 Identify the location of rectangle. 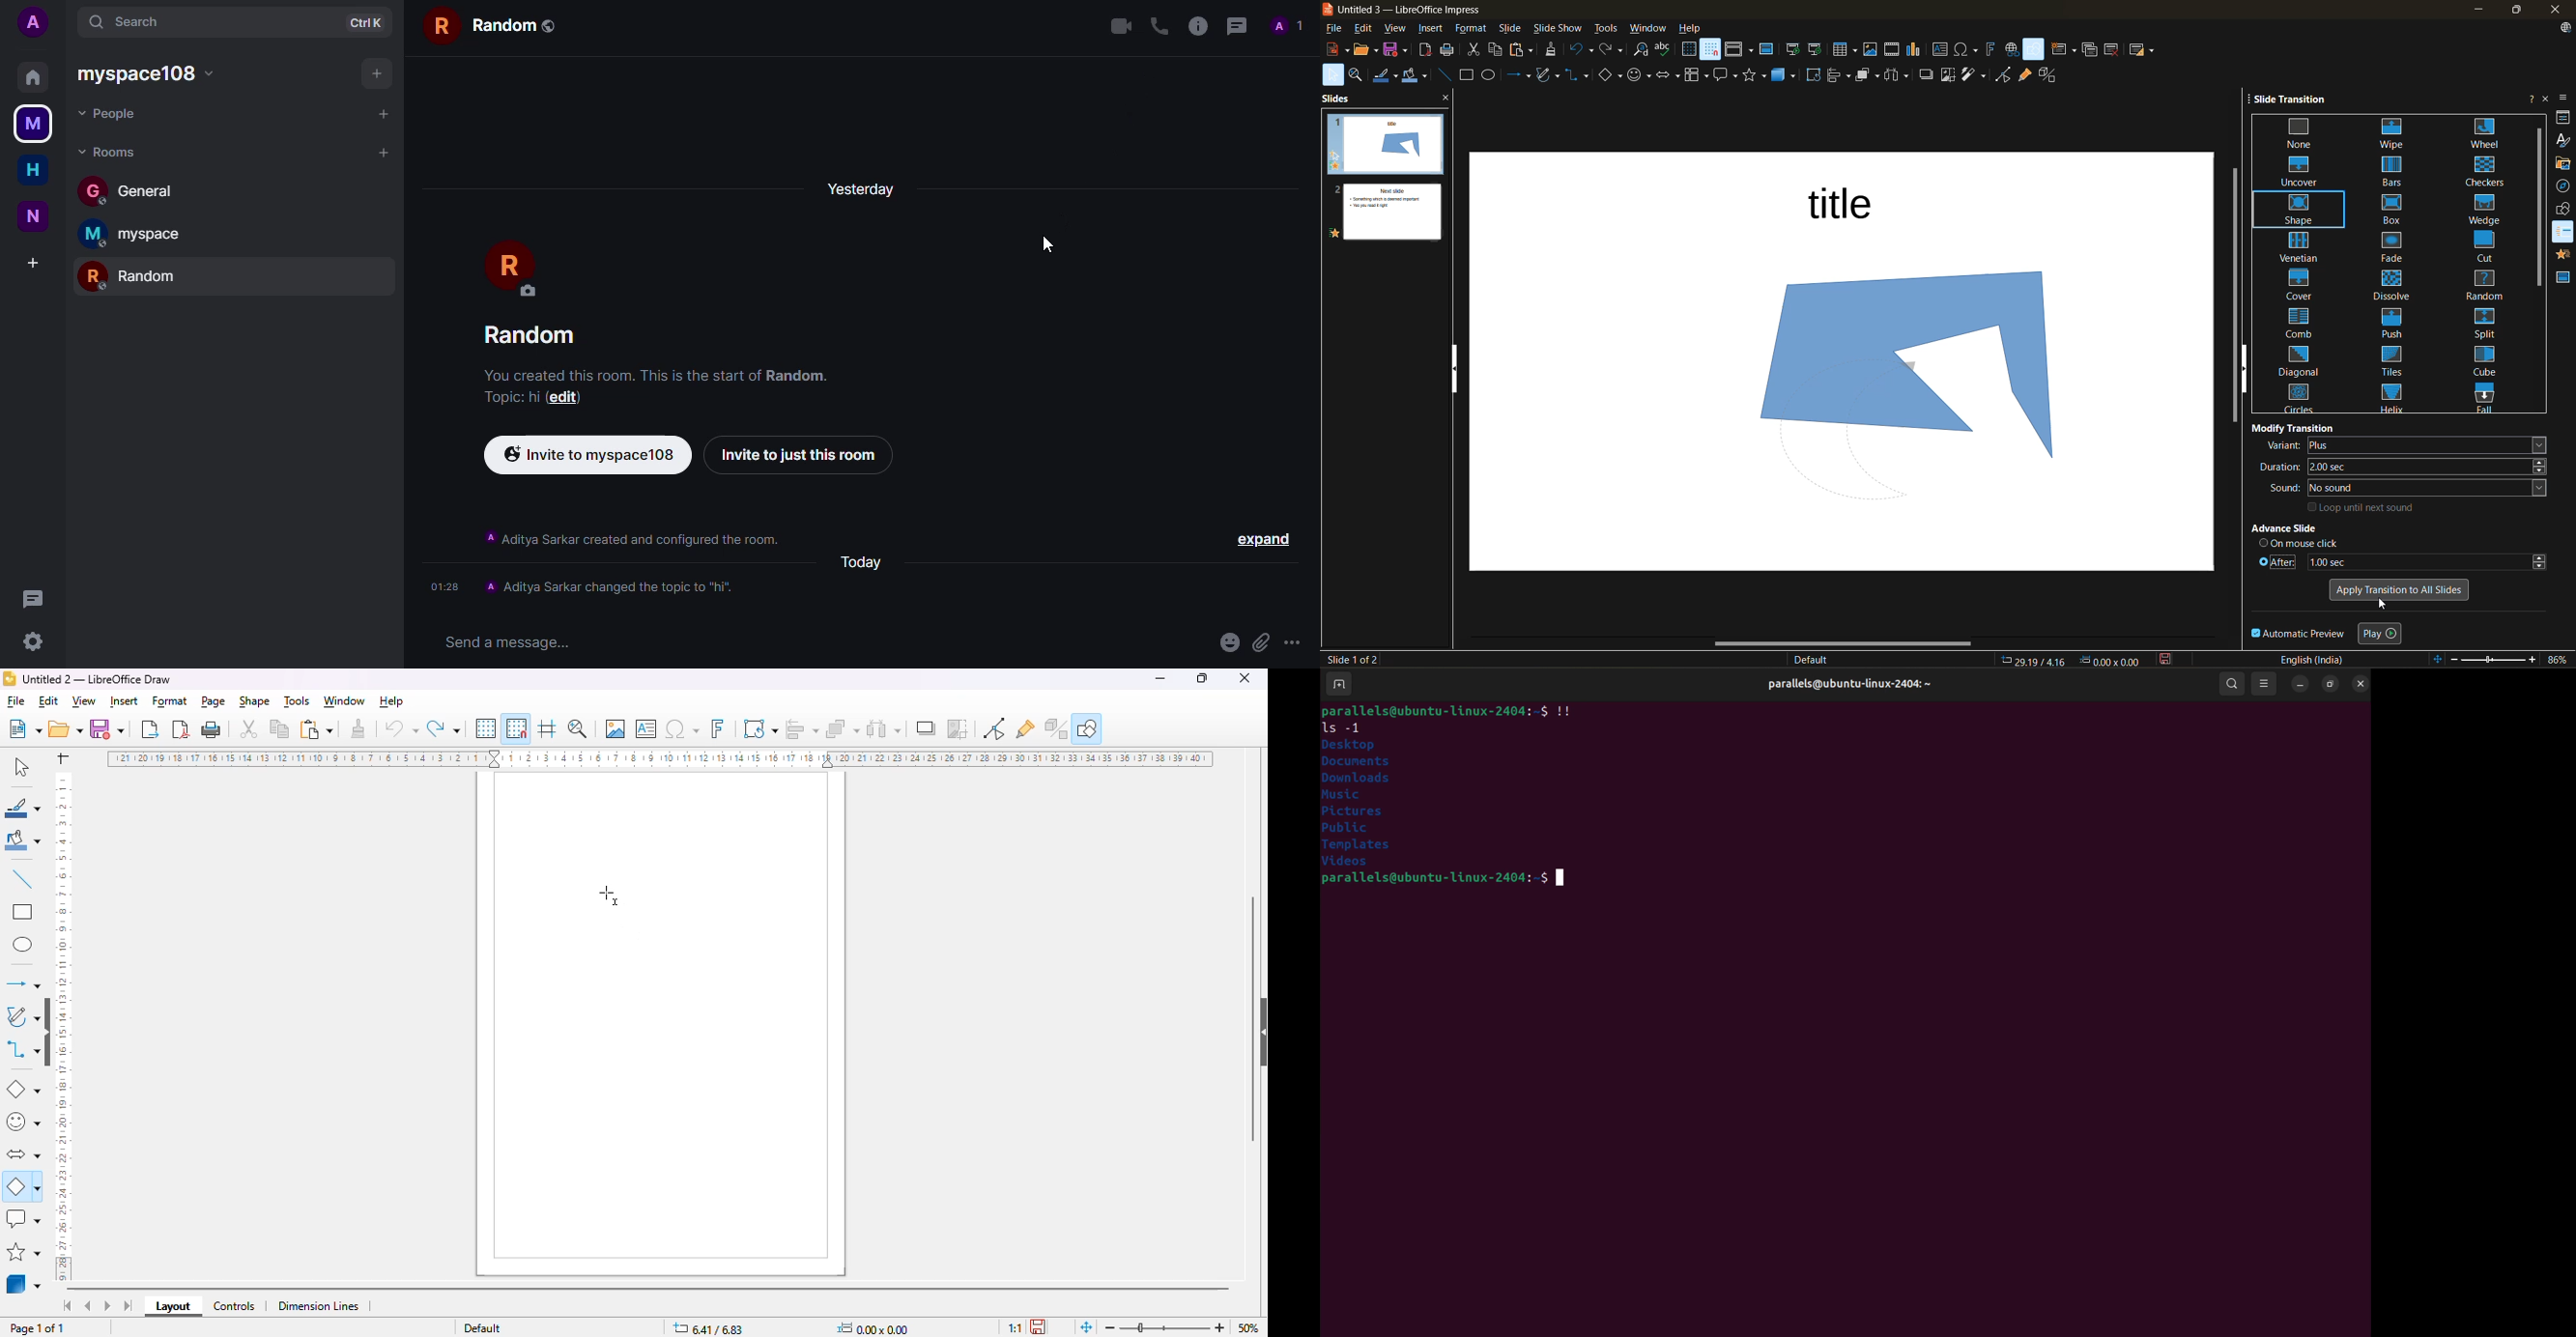
(1467, 75).